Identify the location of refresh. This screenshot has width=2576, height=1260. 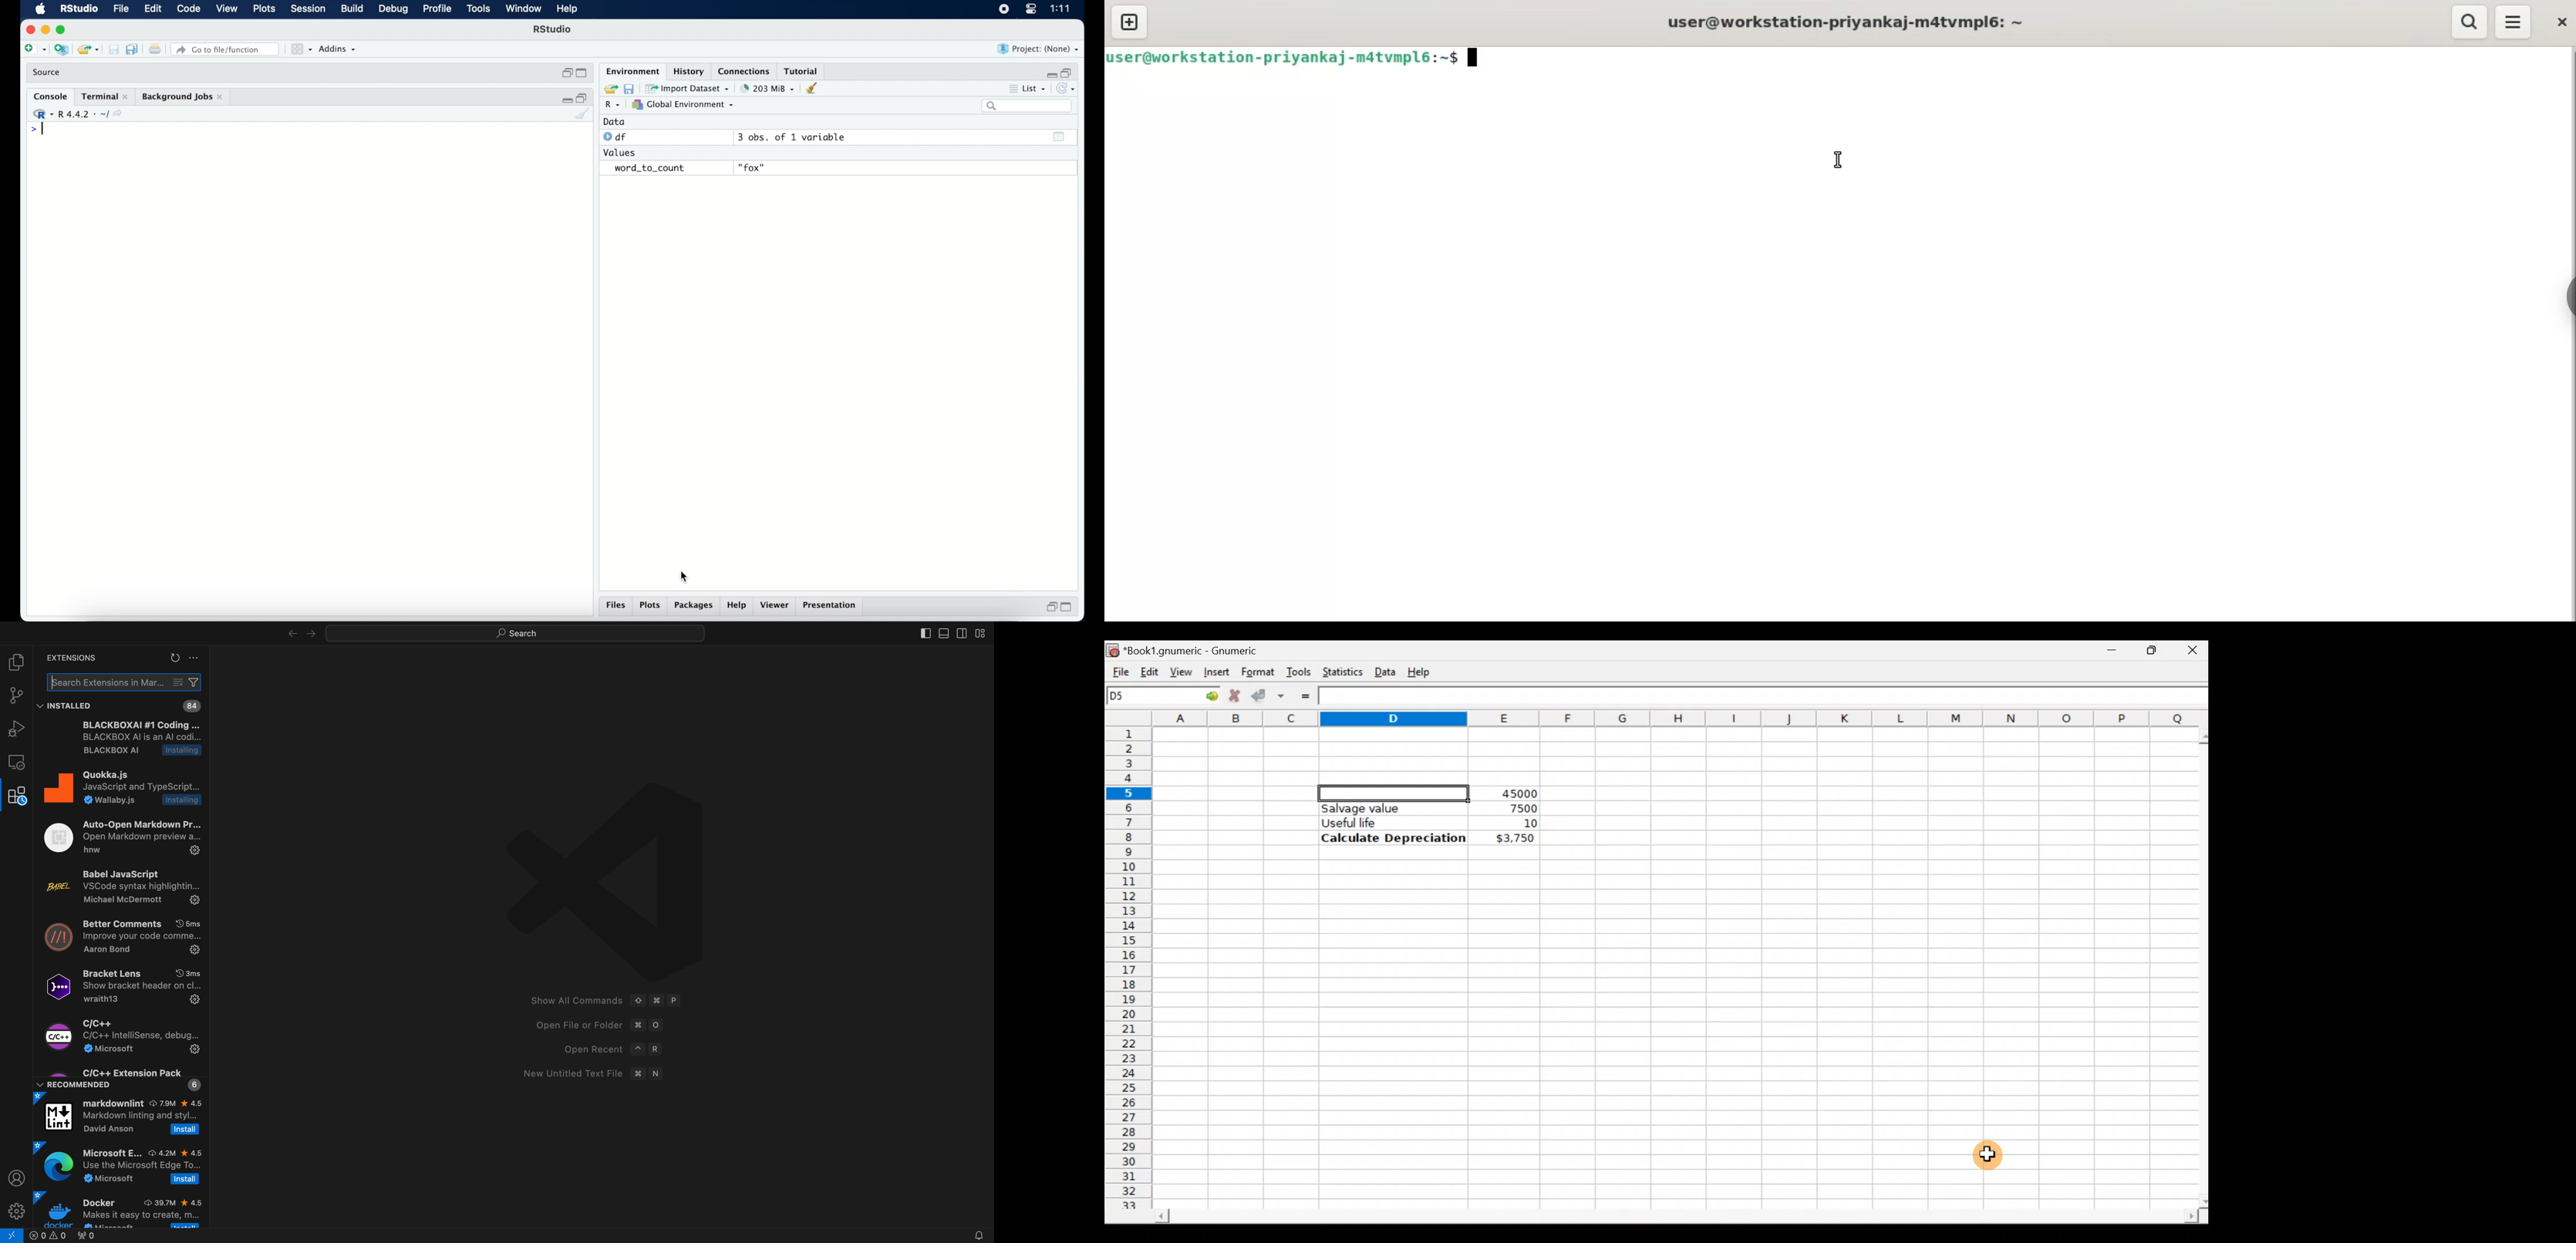
(1068, 89).